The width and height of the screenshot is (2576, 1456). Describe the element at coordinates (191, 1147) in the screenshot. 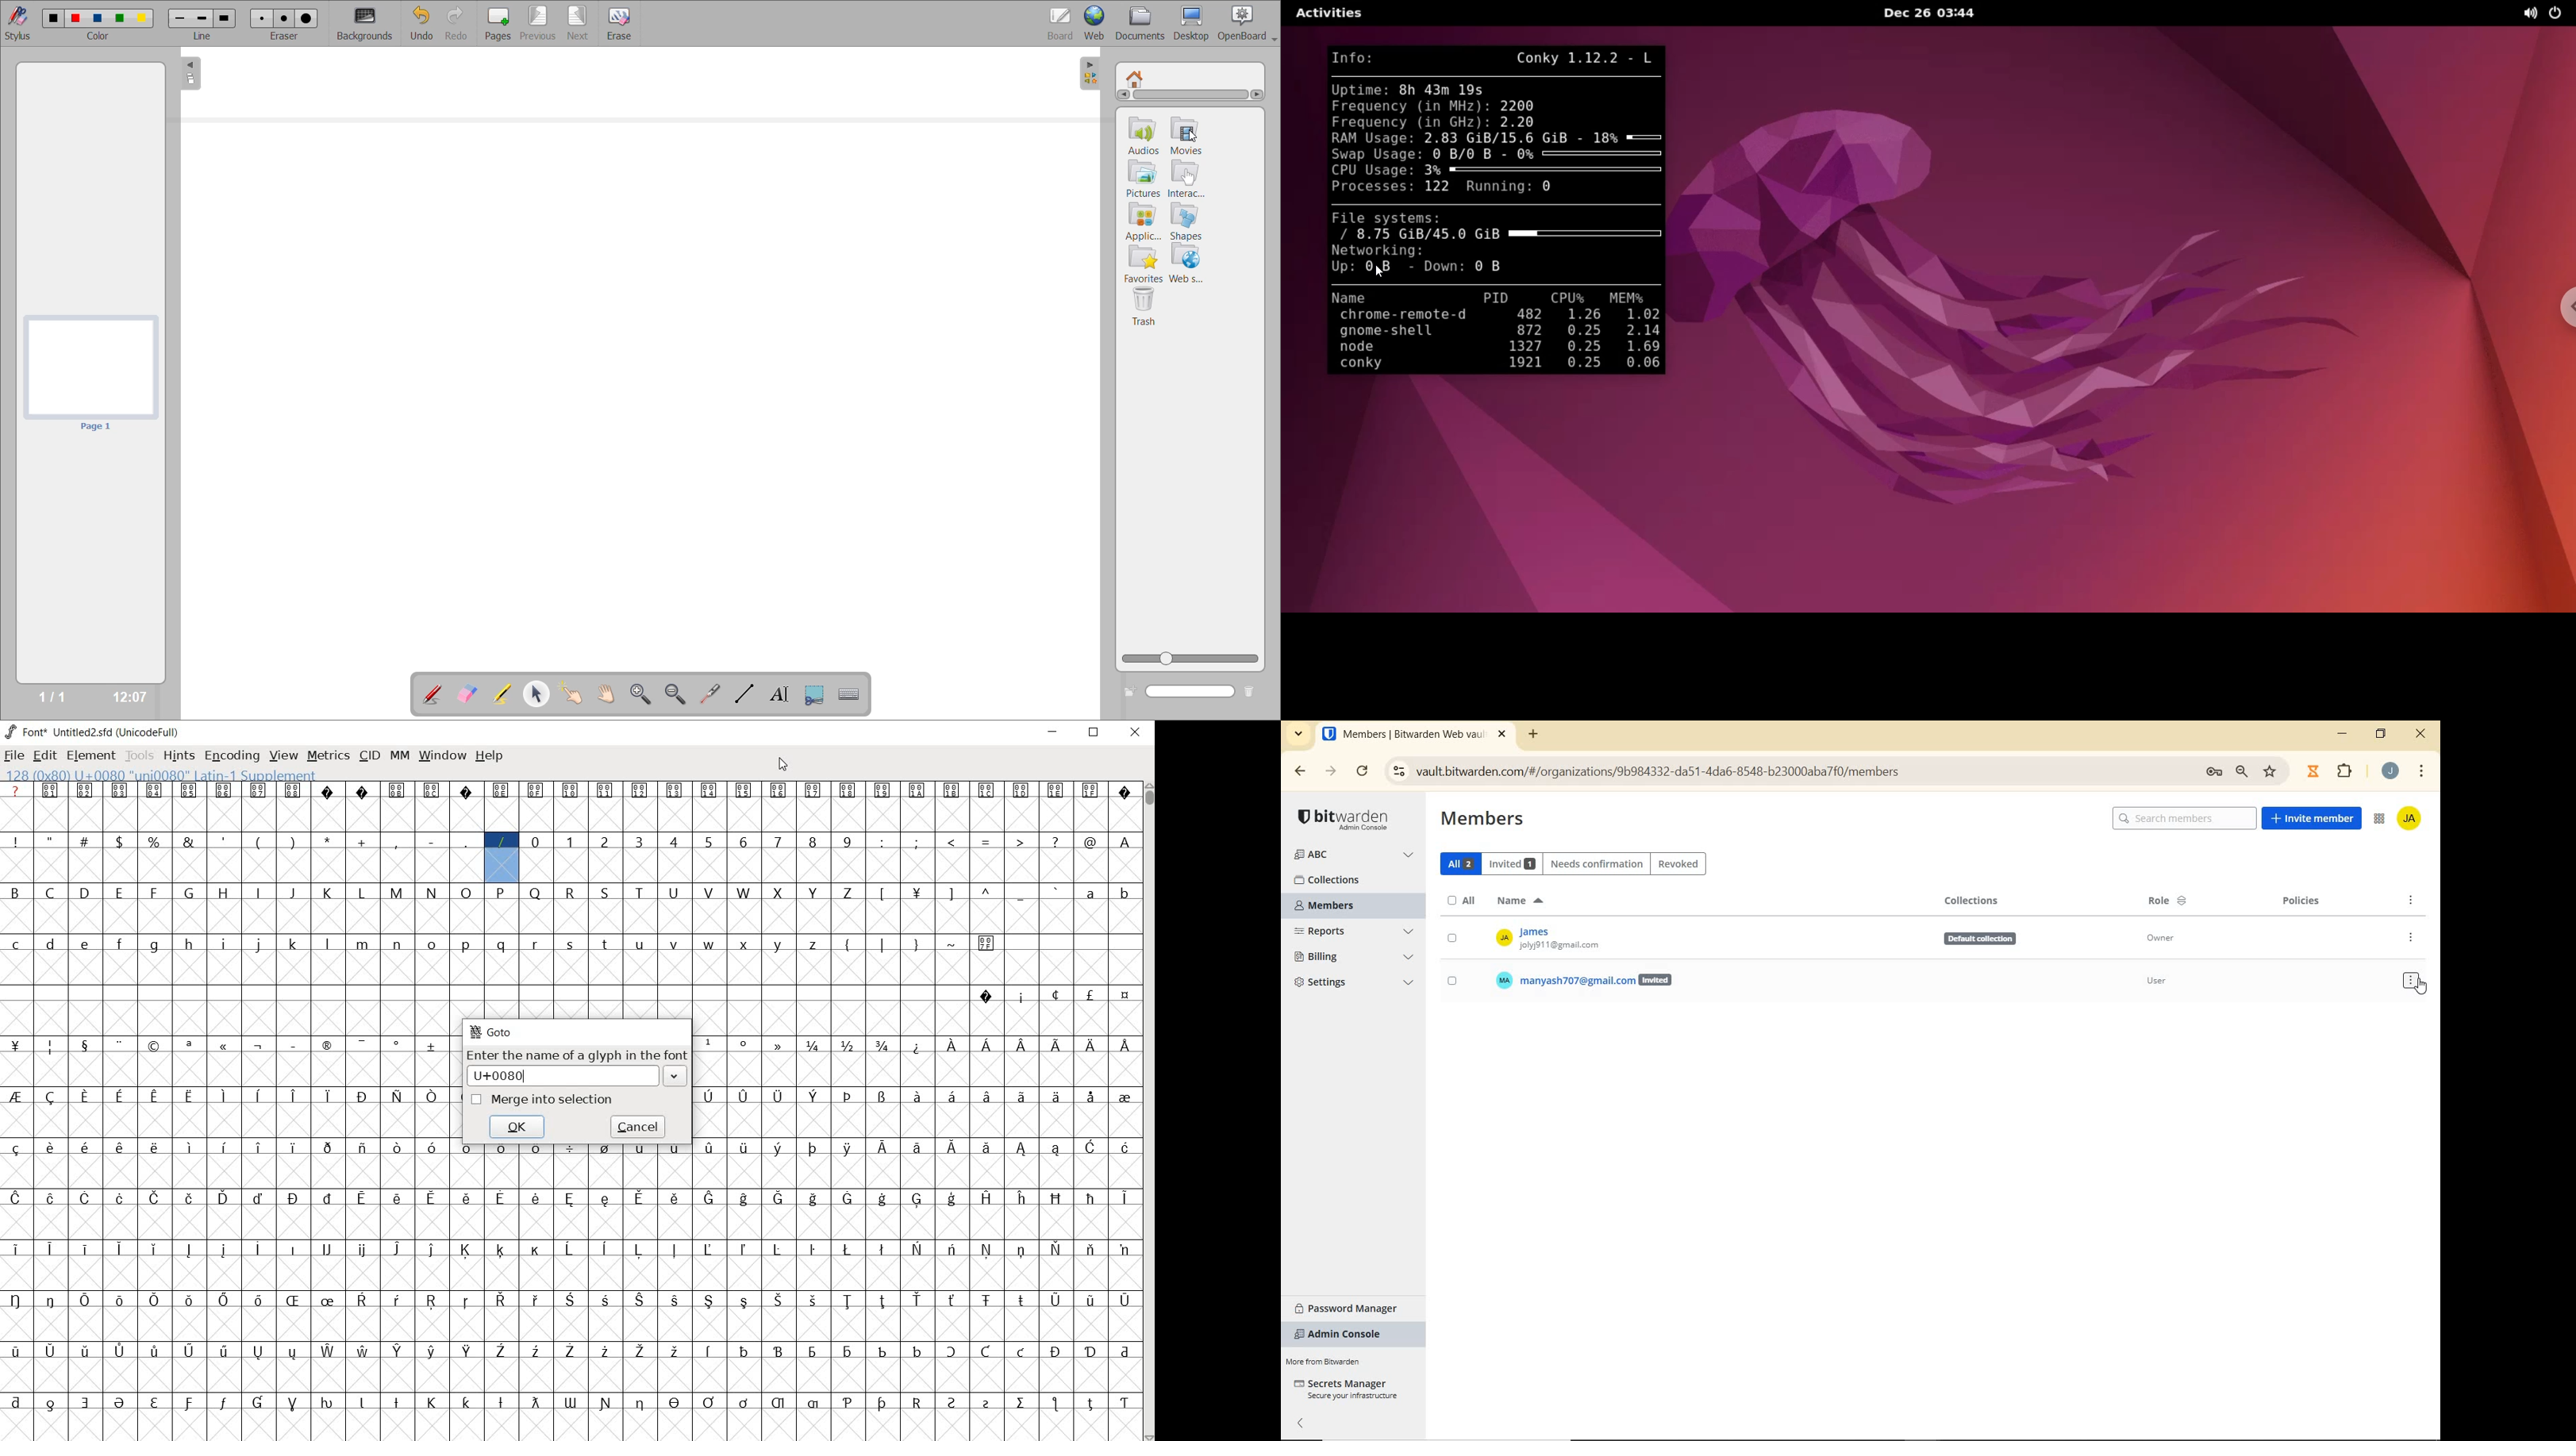

I see `glyph` at that location.